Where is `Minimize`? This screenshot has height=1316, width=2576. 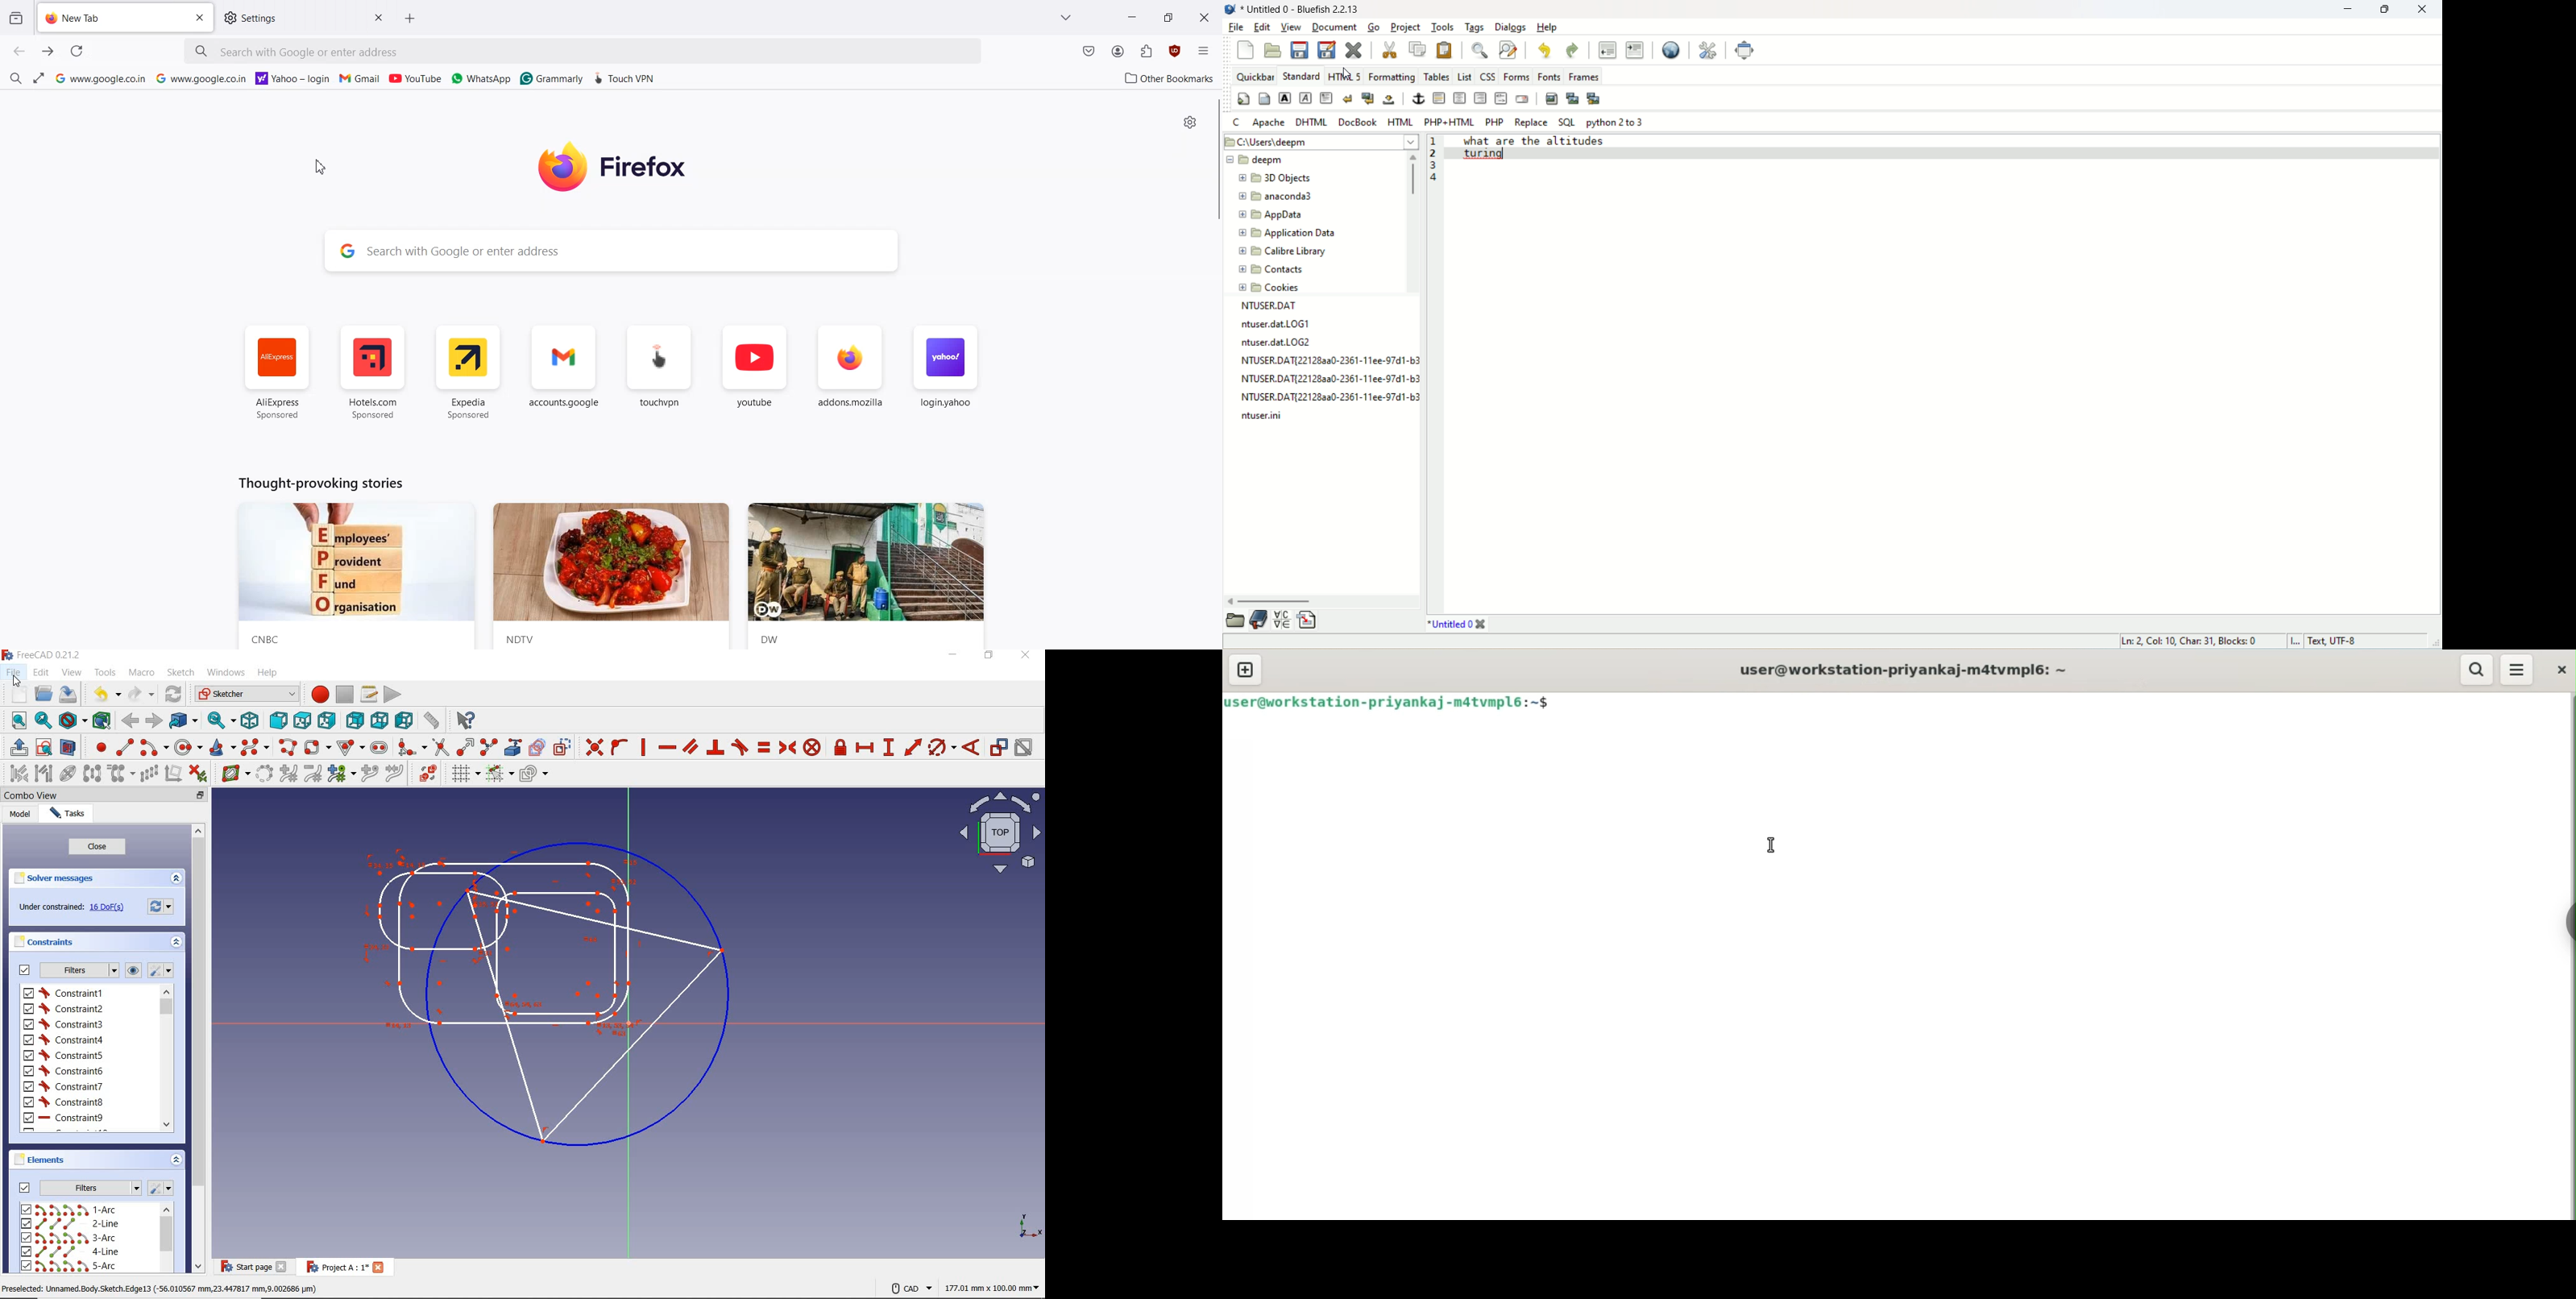
Minimize is located at coordinates (1132, 16).